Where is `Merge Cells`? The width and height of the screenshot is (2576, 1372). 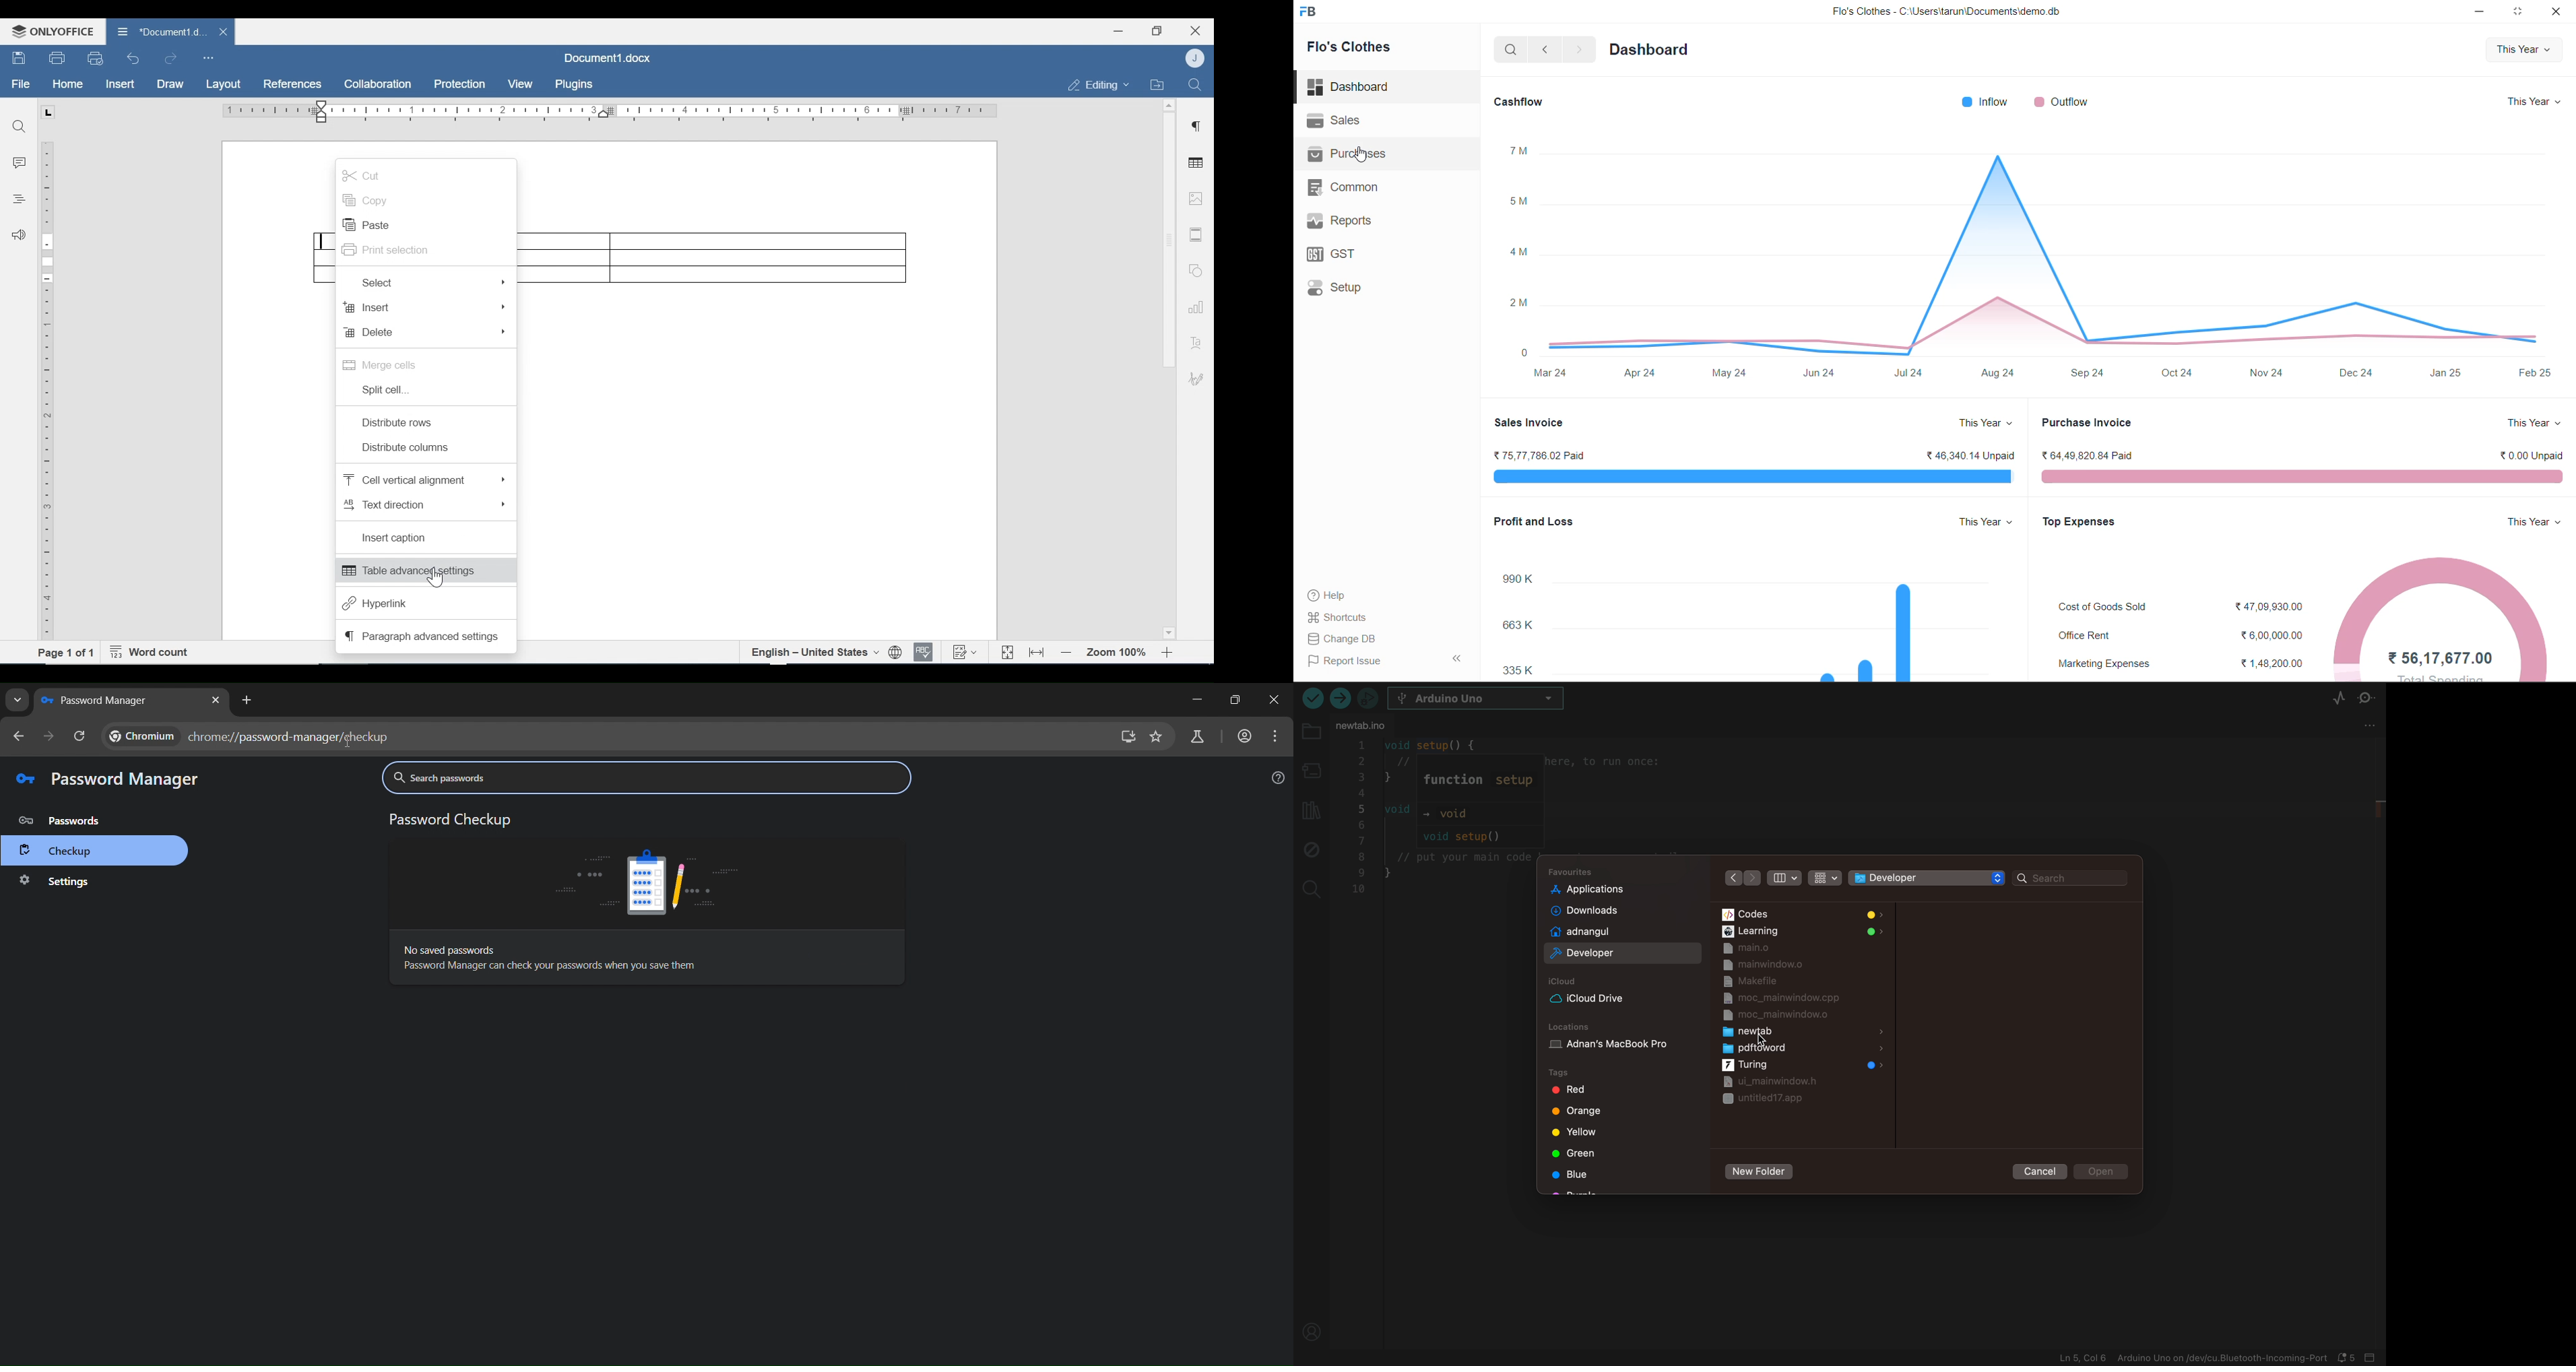 Merge Cells is located at coordinates (381, 364).